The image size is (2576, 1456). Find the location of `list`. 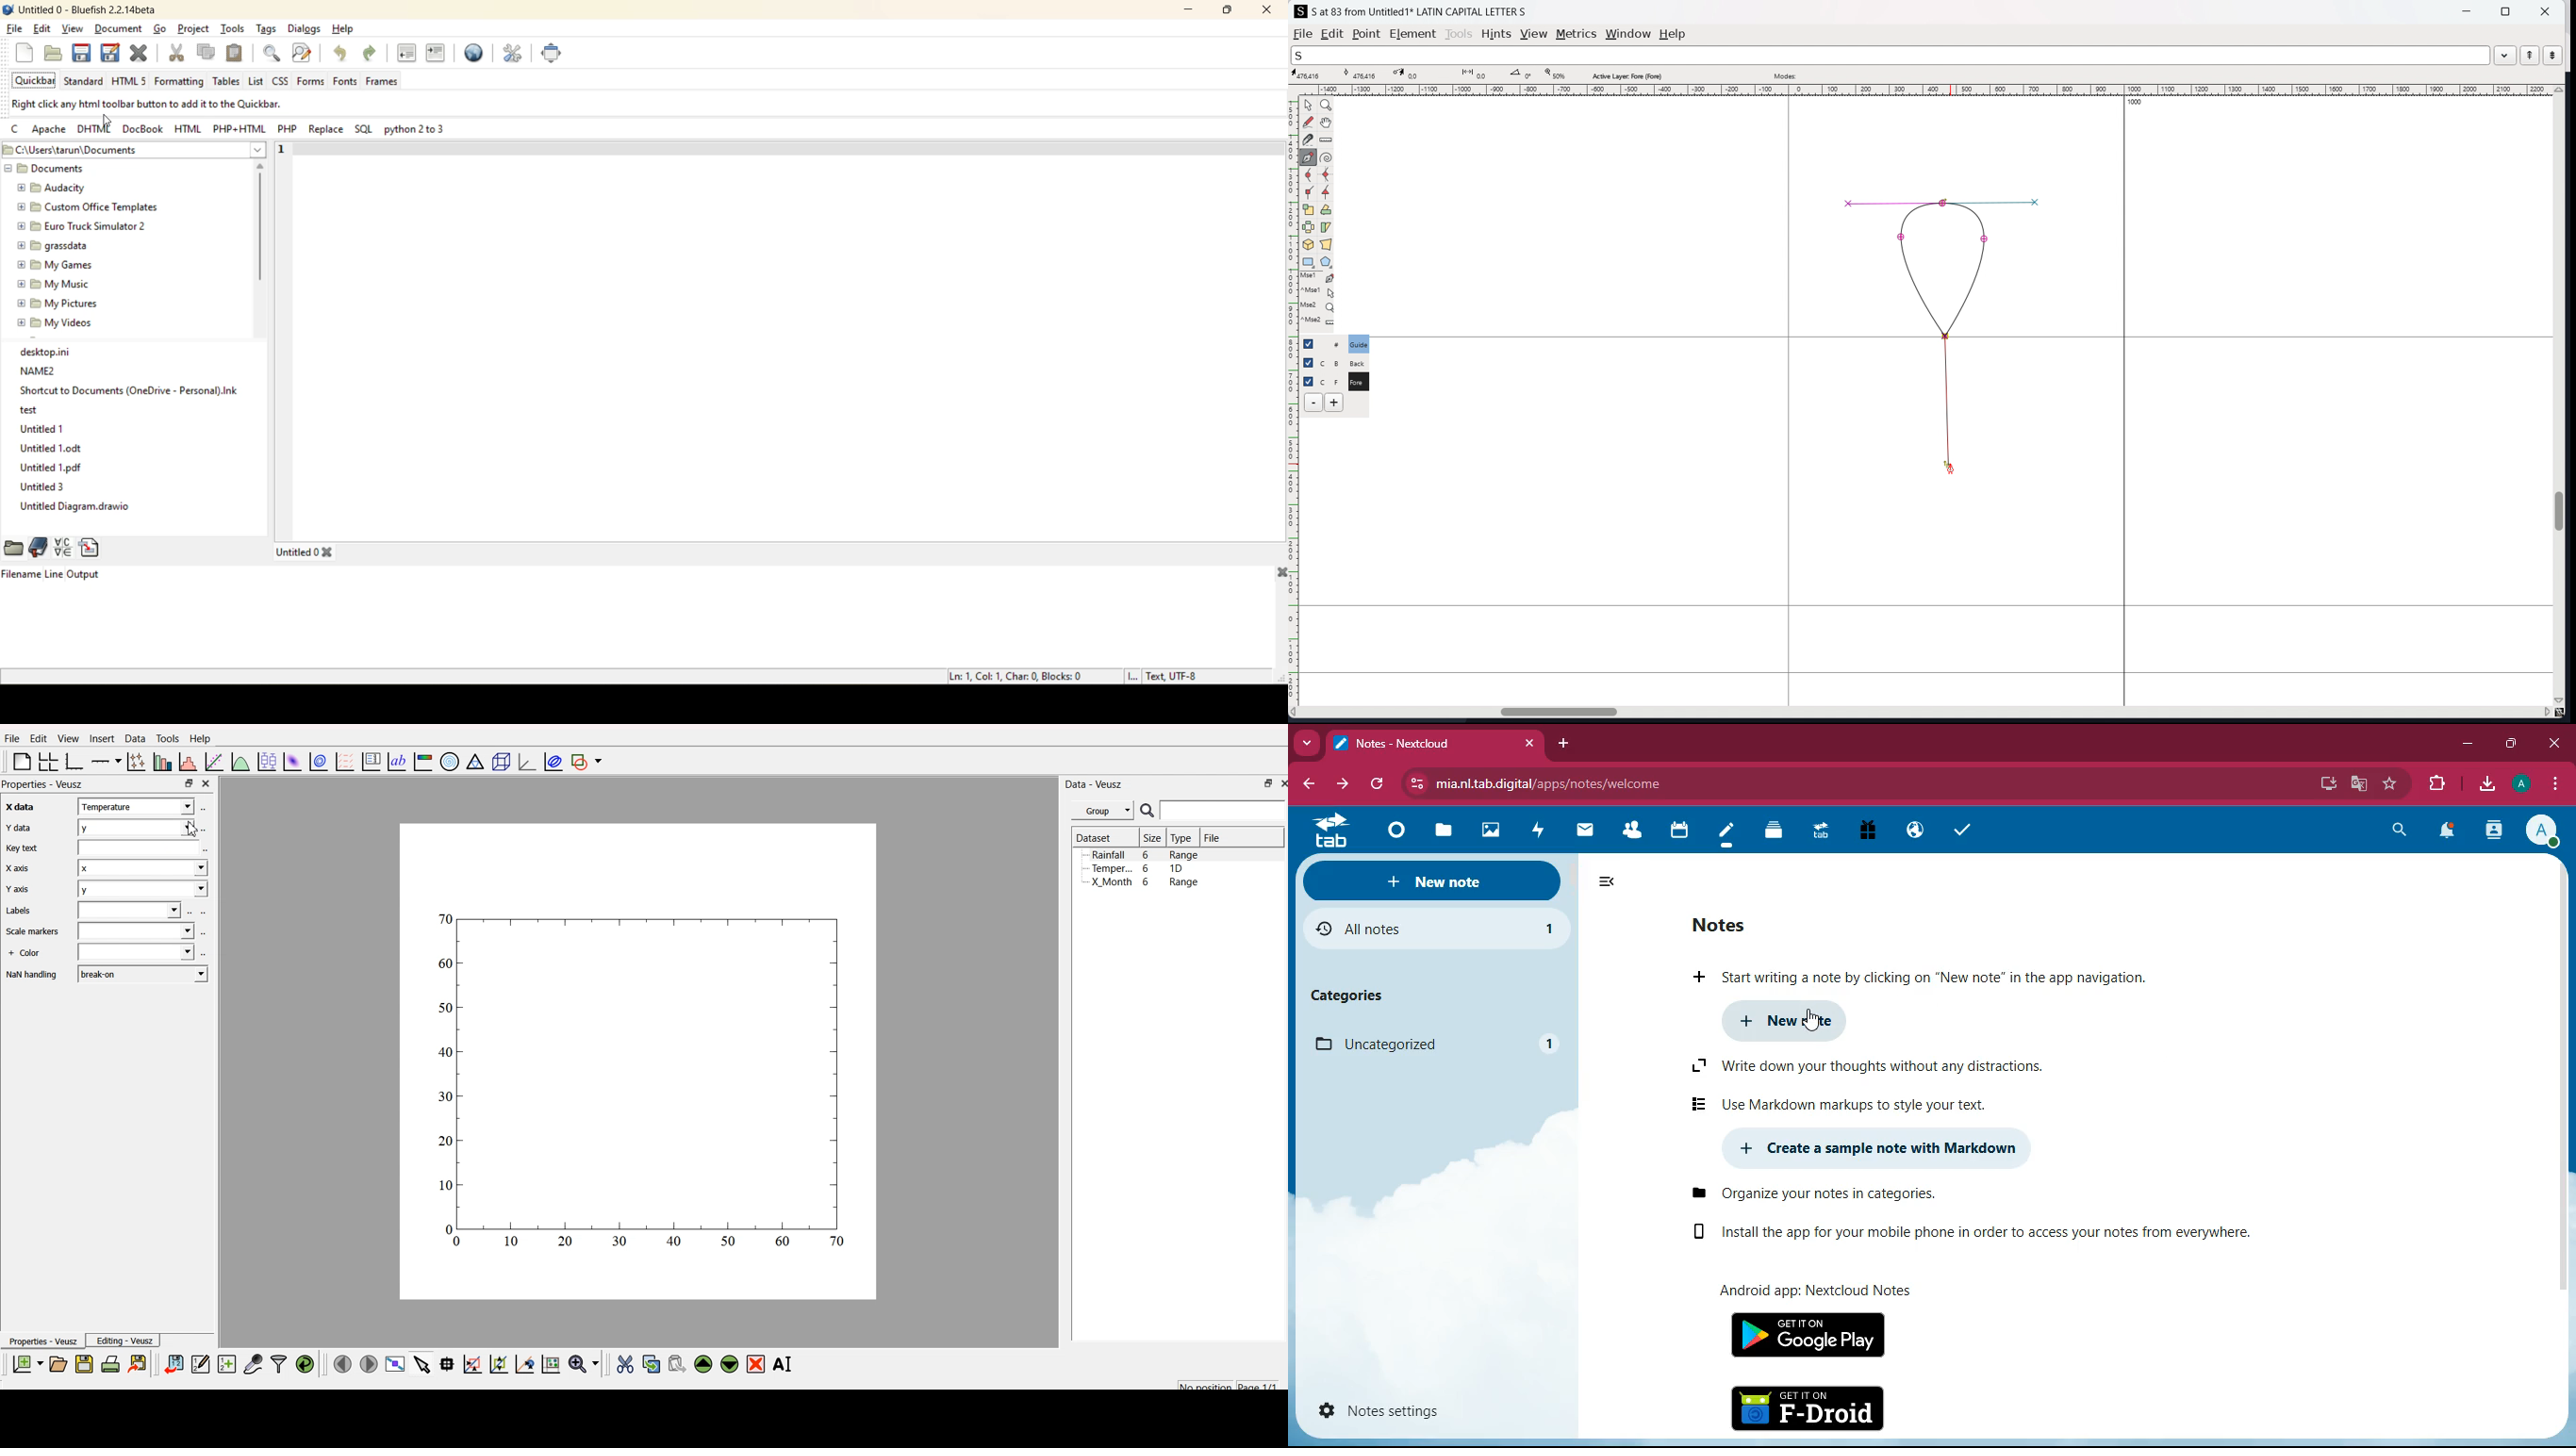

list is located at coordinates (258, 82).